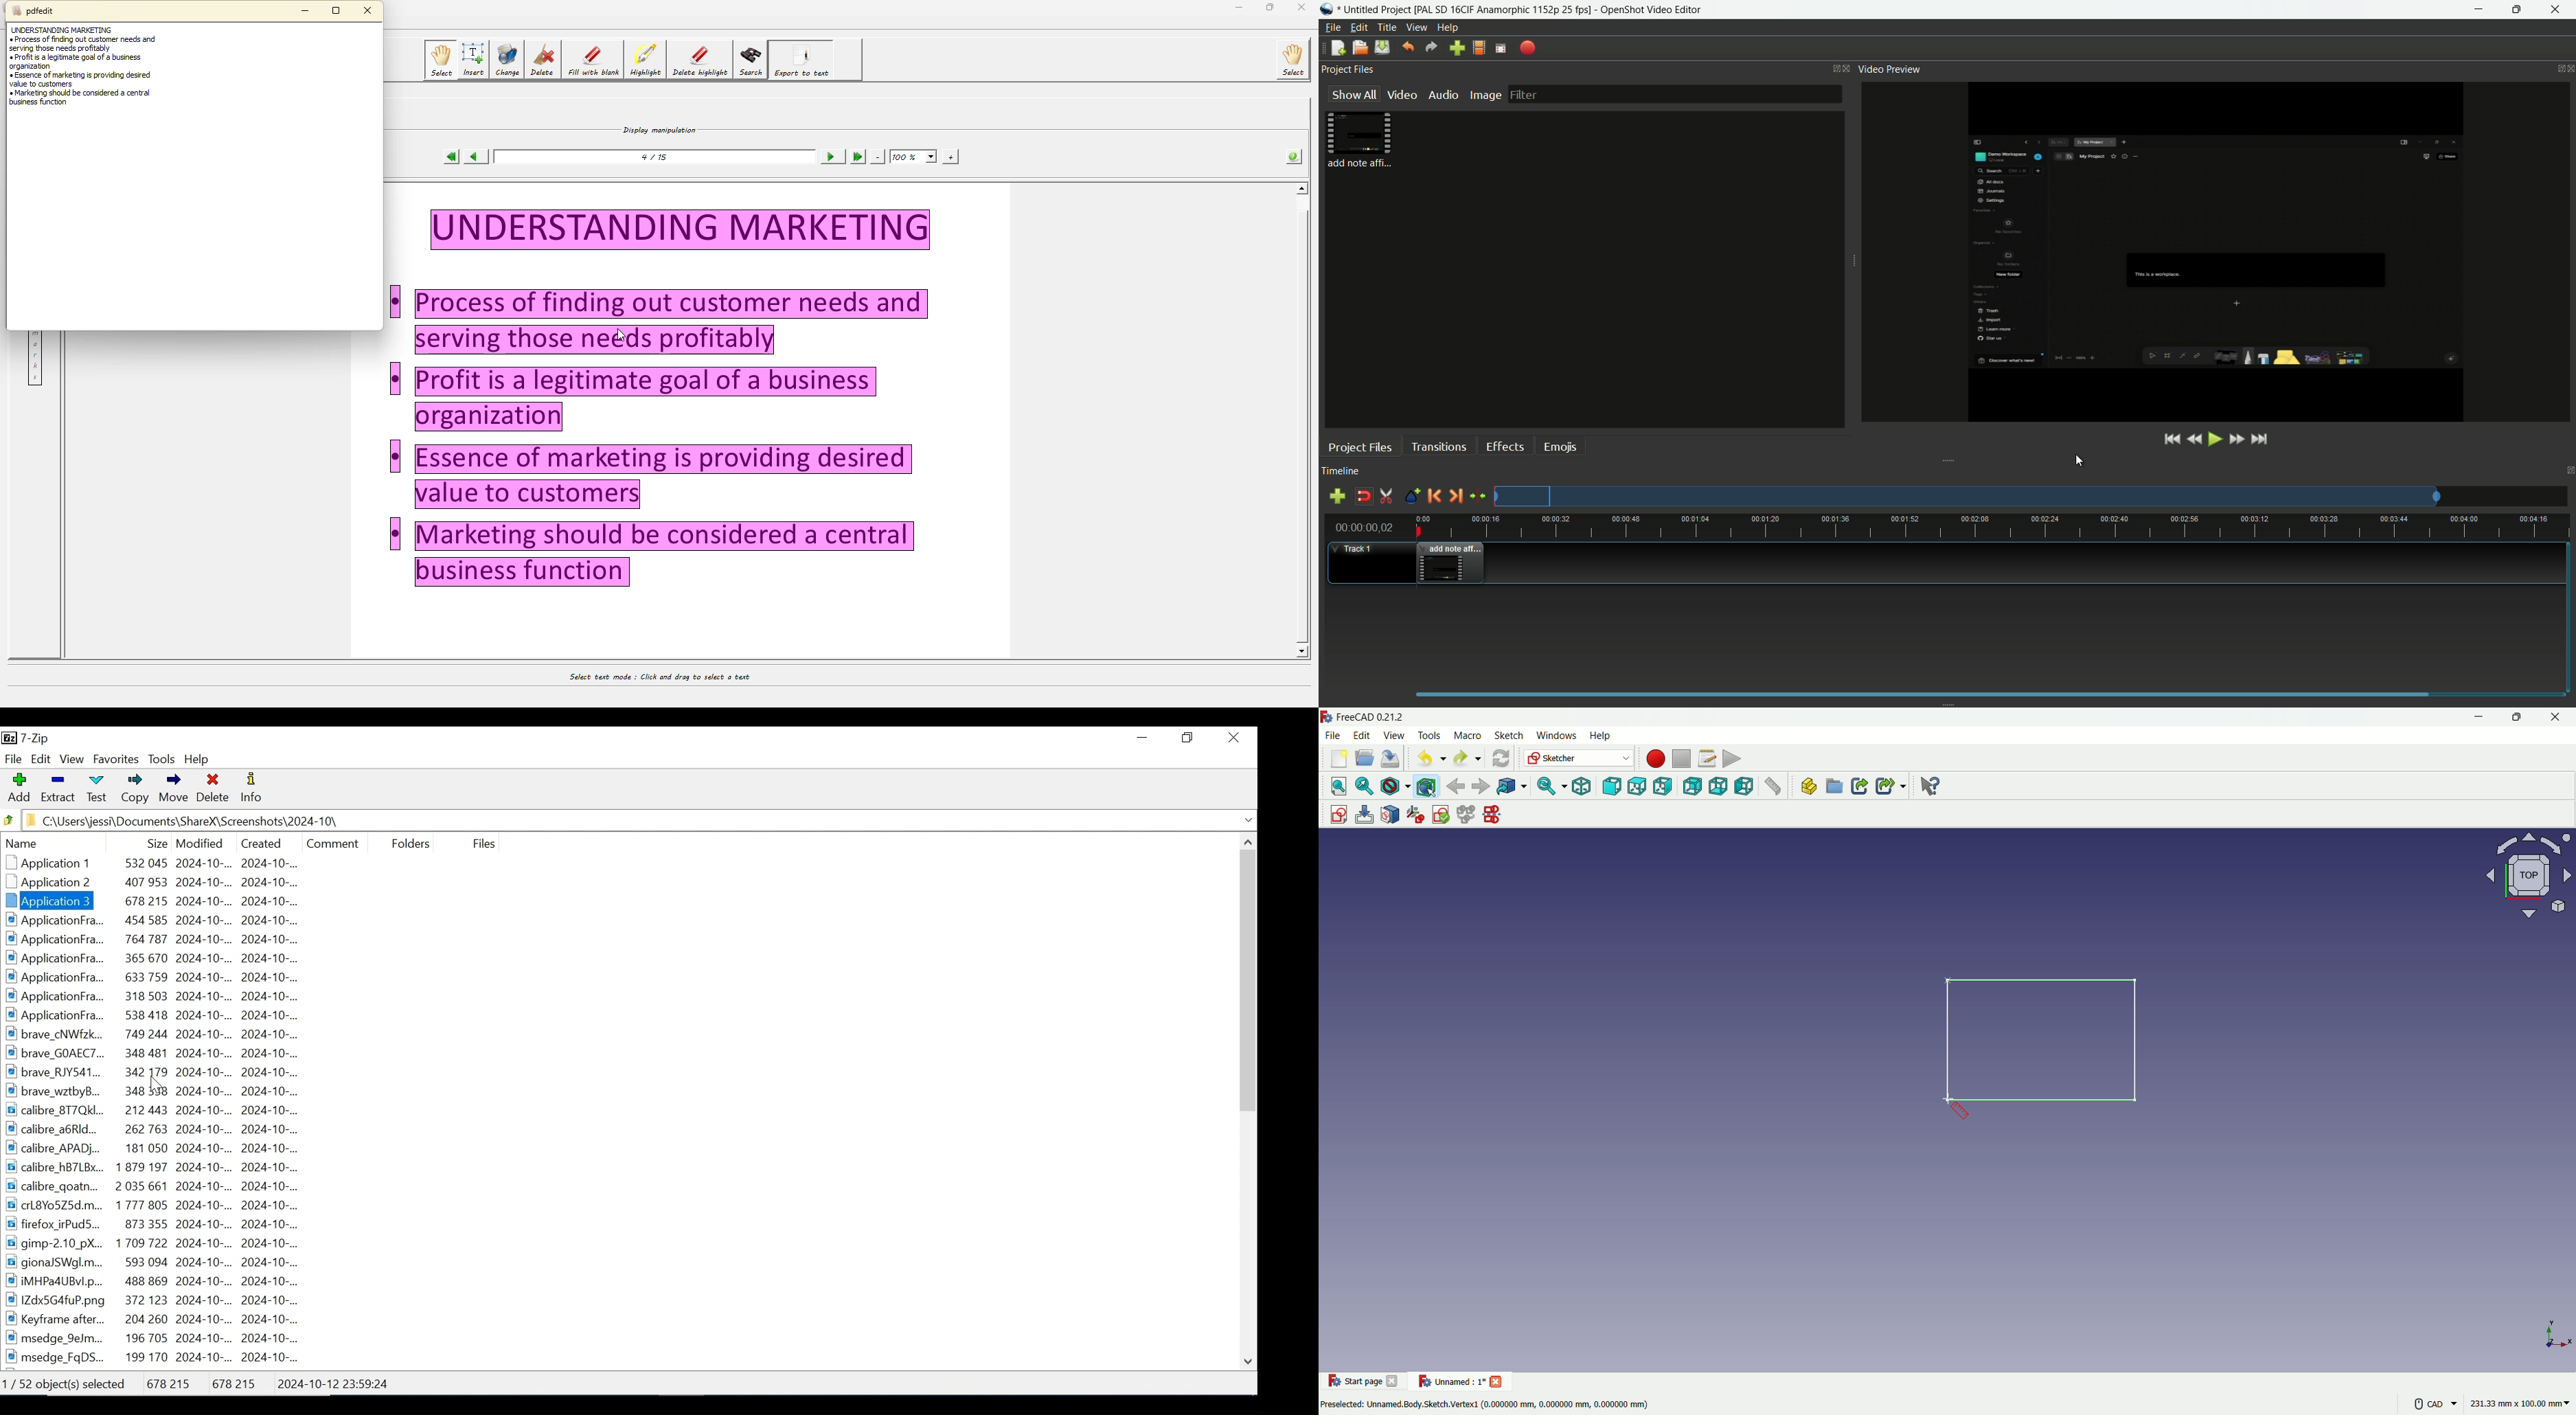  I want to click on rotate or change view, so click(2530, 877).